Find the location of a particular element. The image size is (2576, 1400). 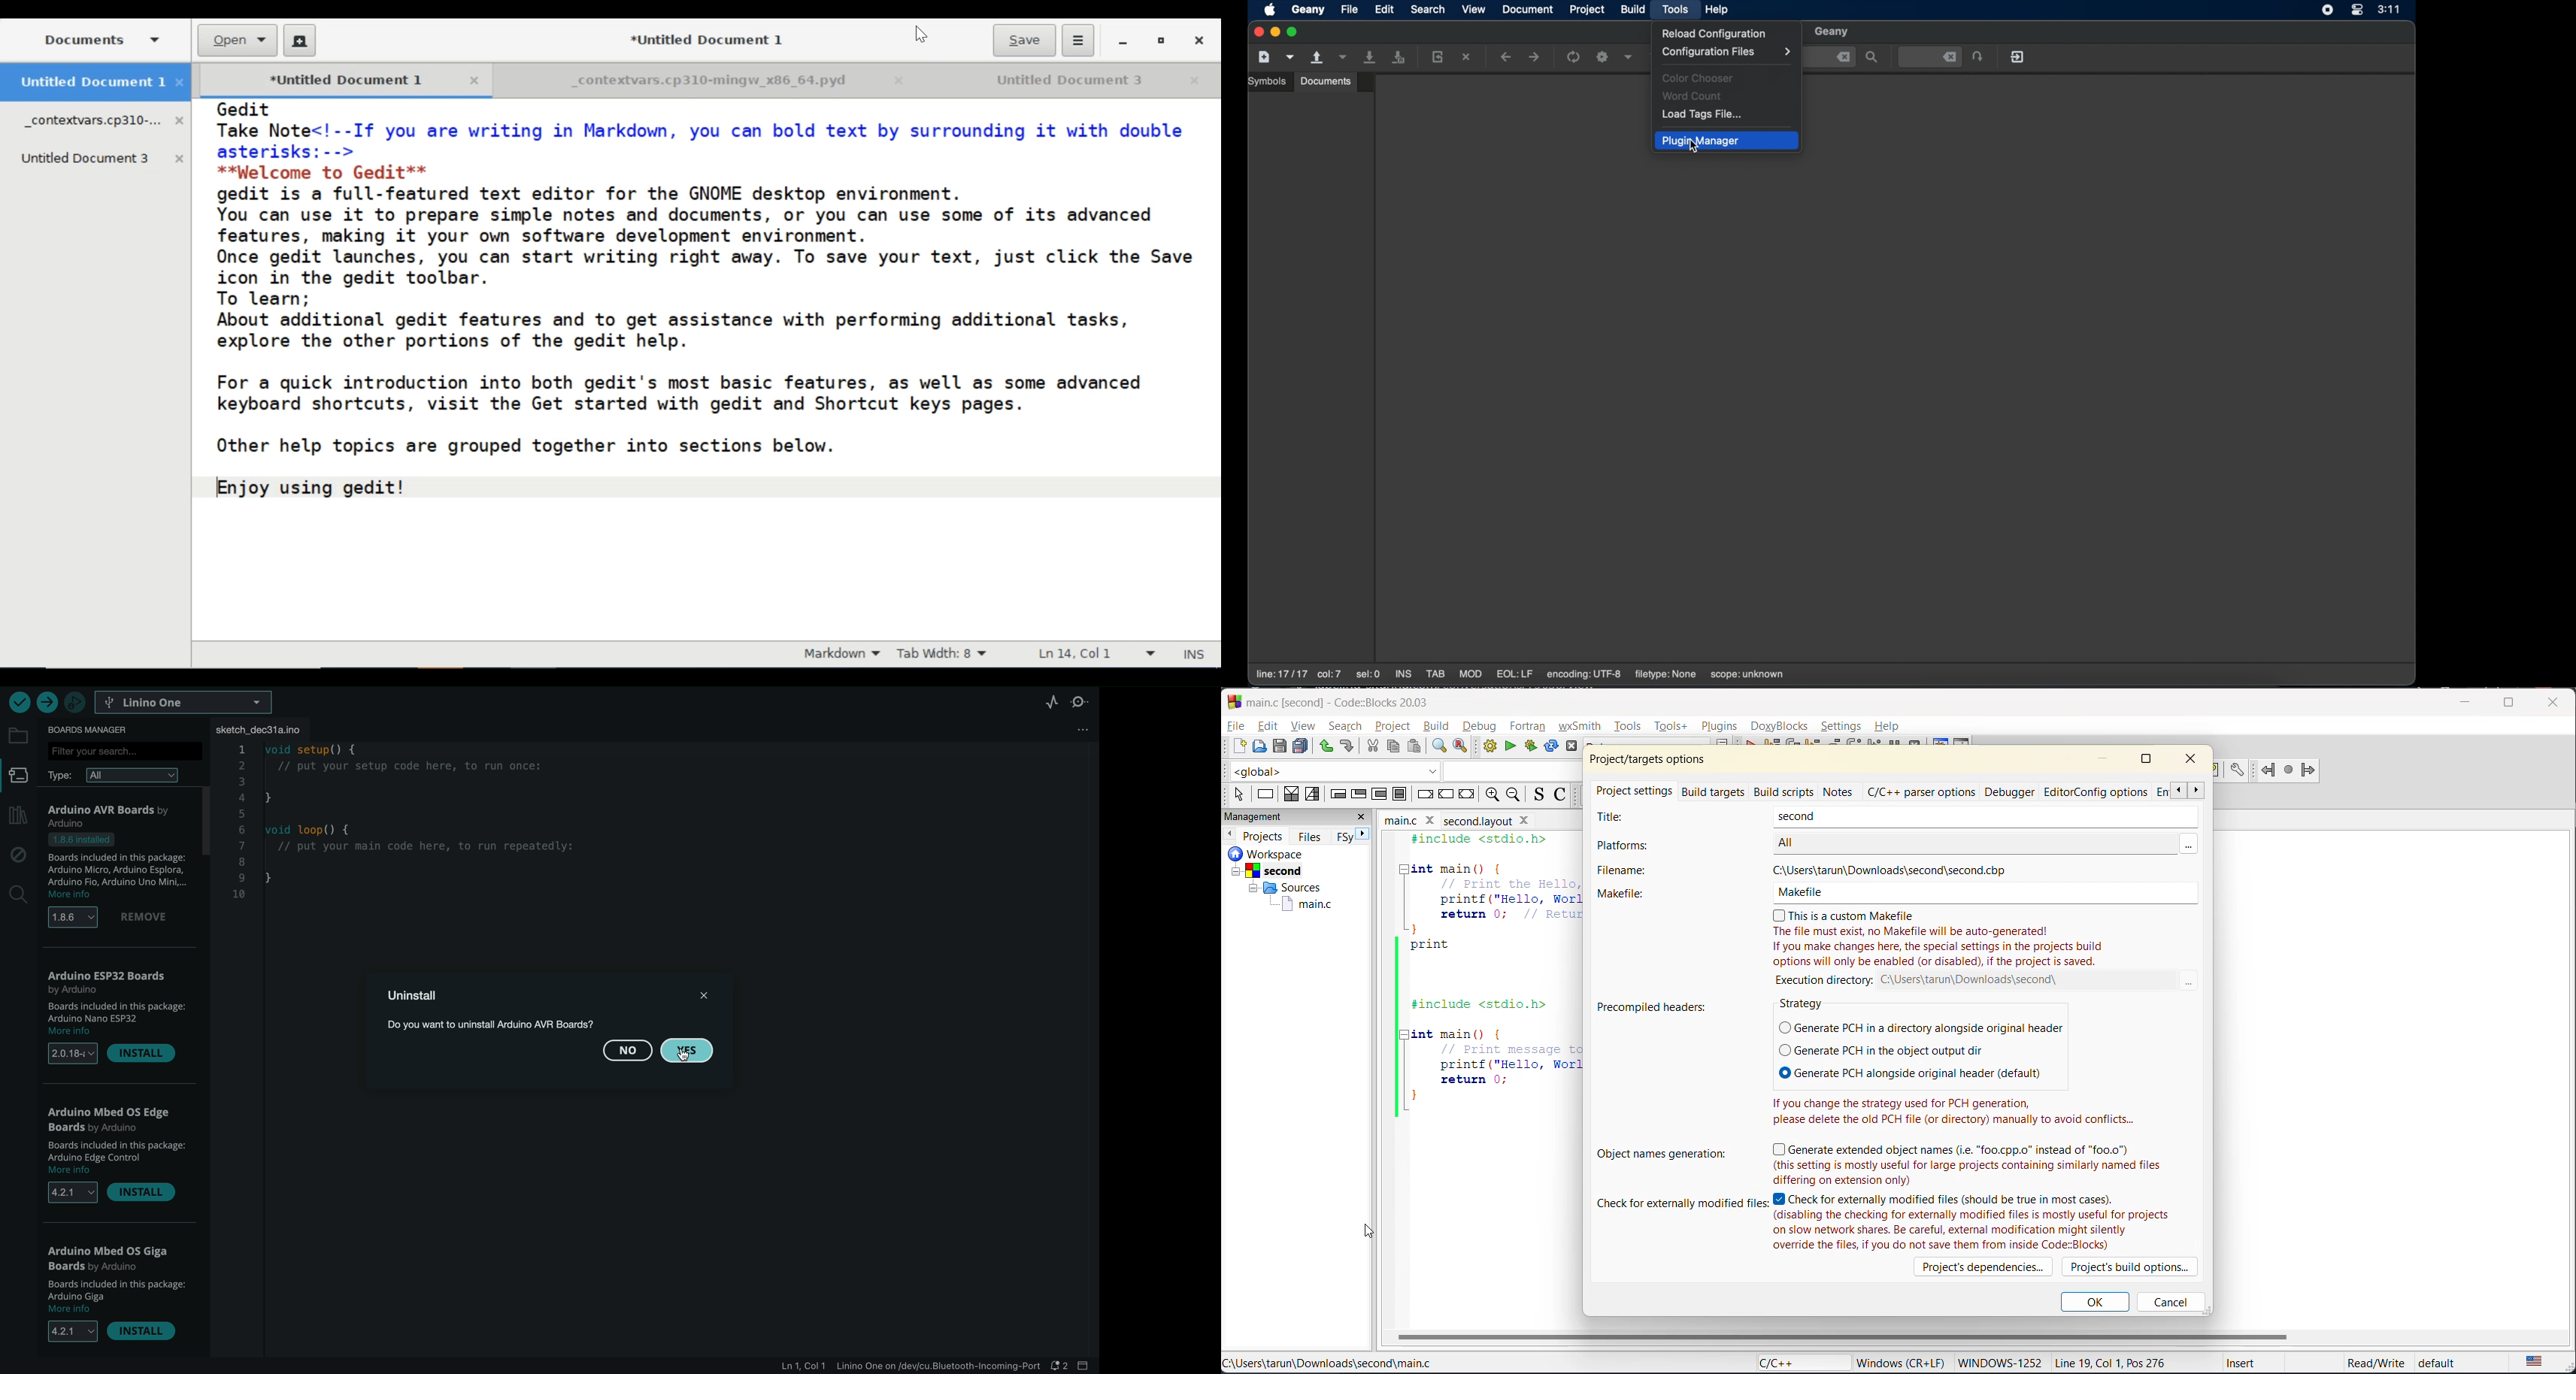

return instruction is located at coordinates (1468, 794).